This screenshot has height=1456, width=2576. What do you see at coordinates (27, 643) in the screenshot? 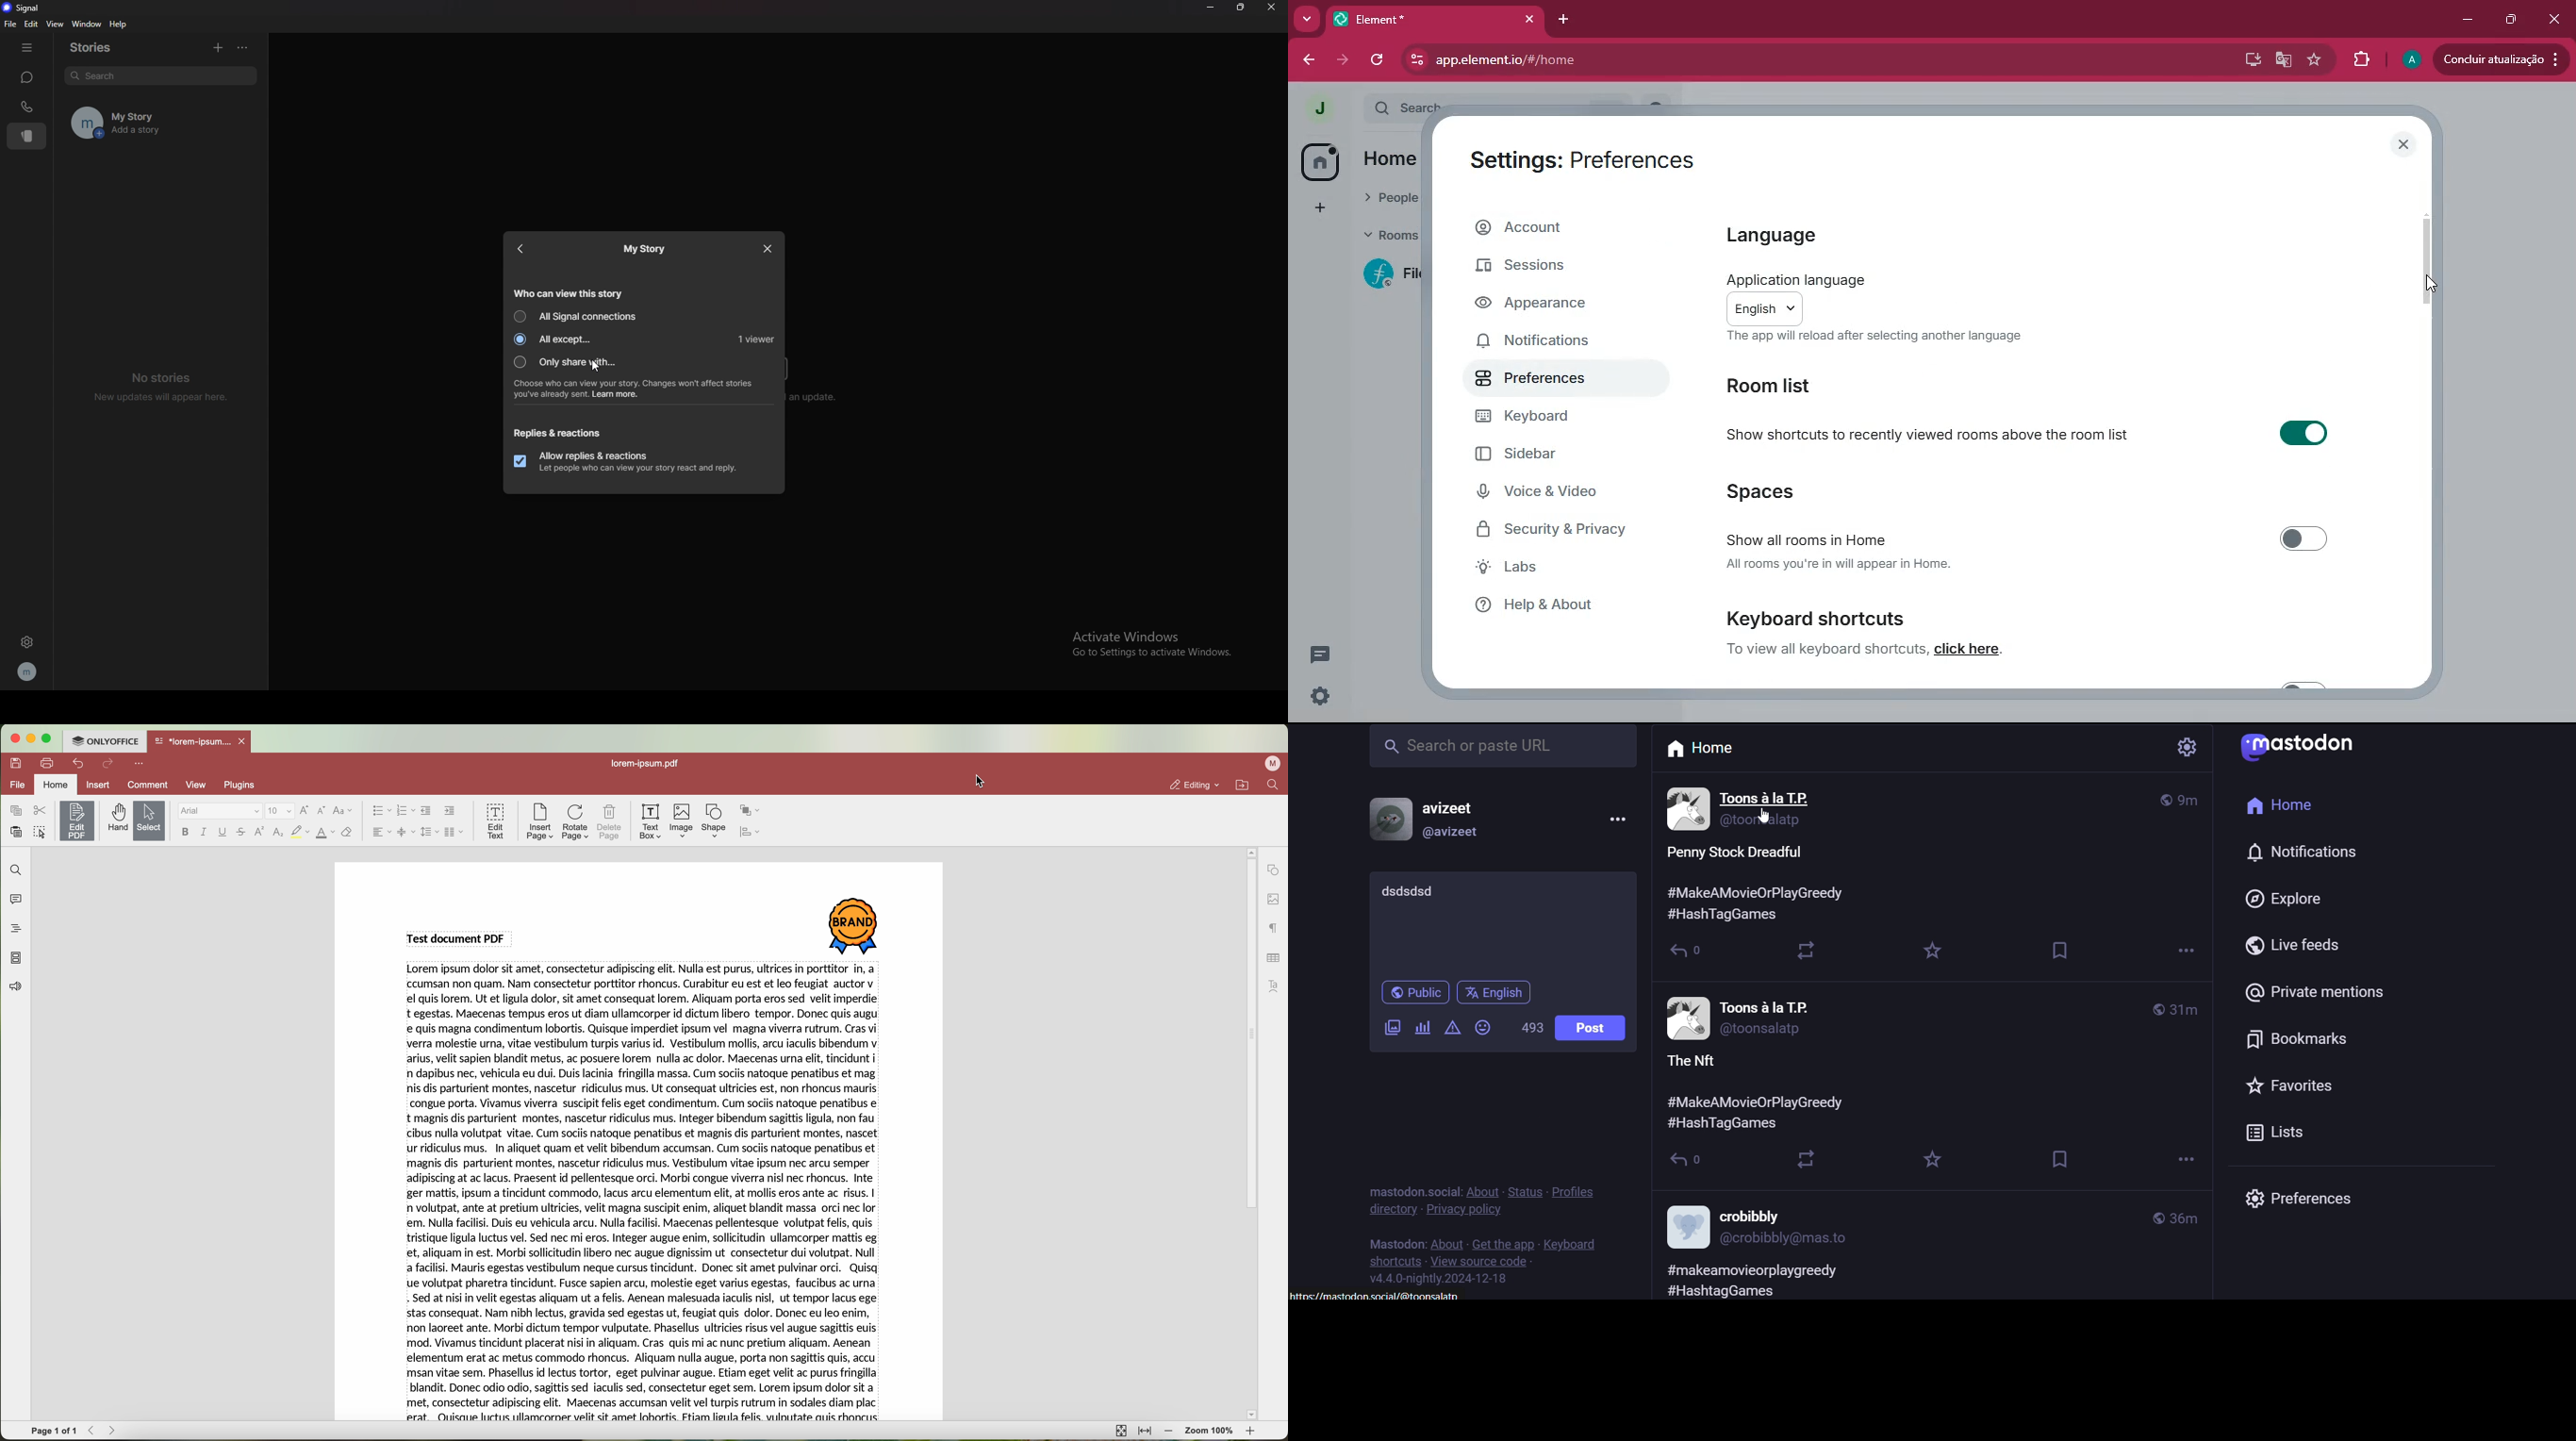
I see `settings` at bounding box center [27, 643].